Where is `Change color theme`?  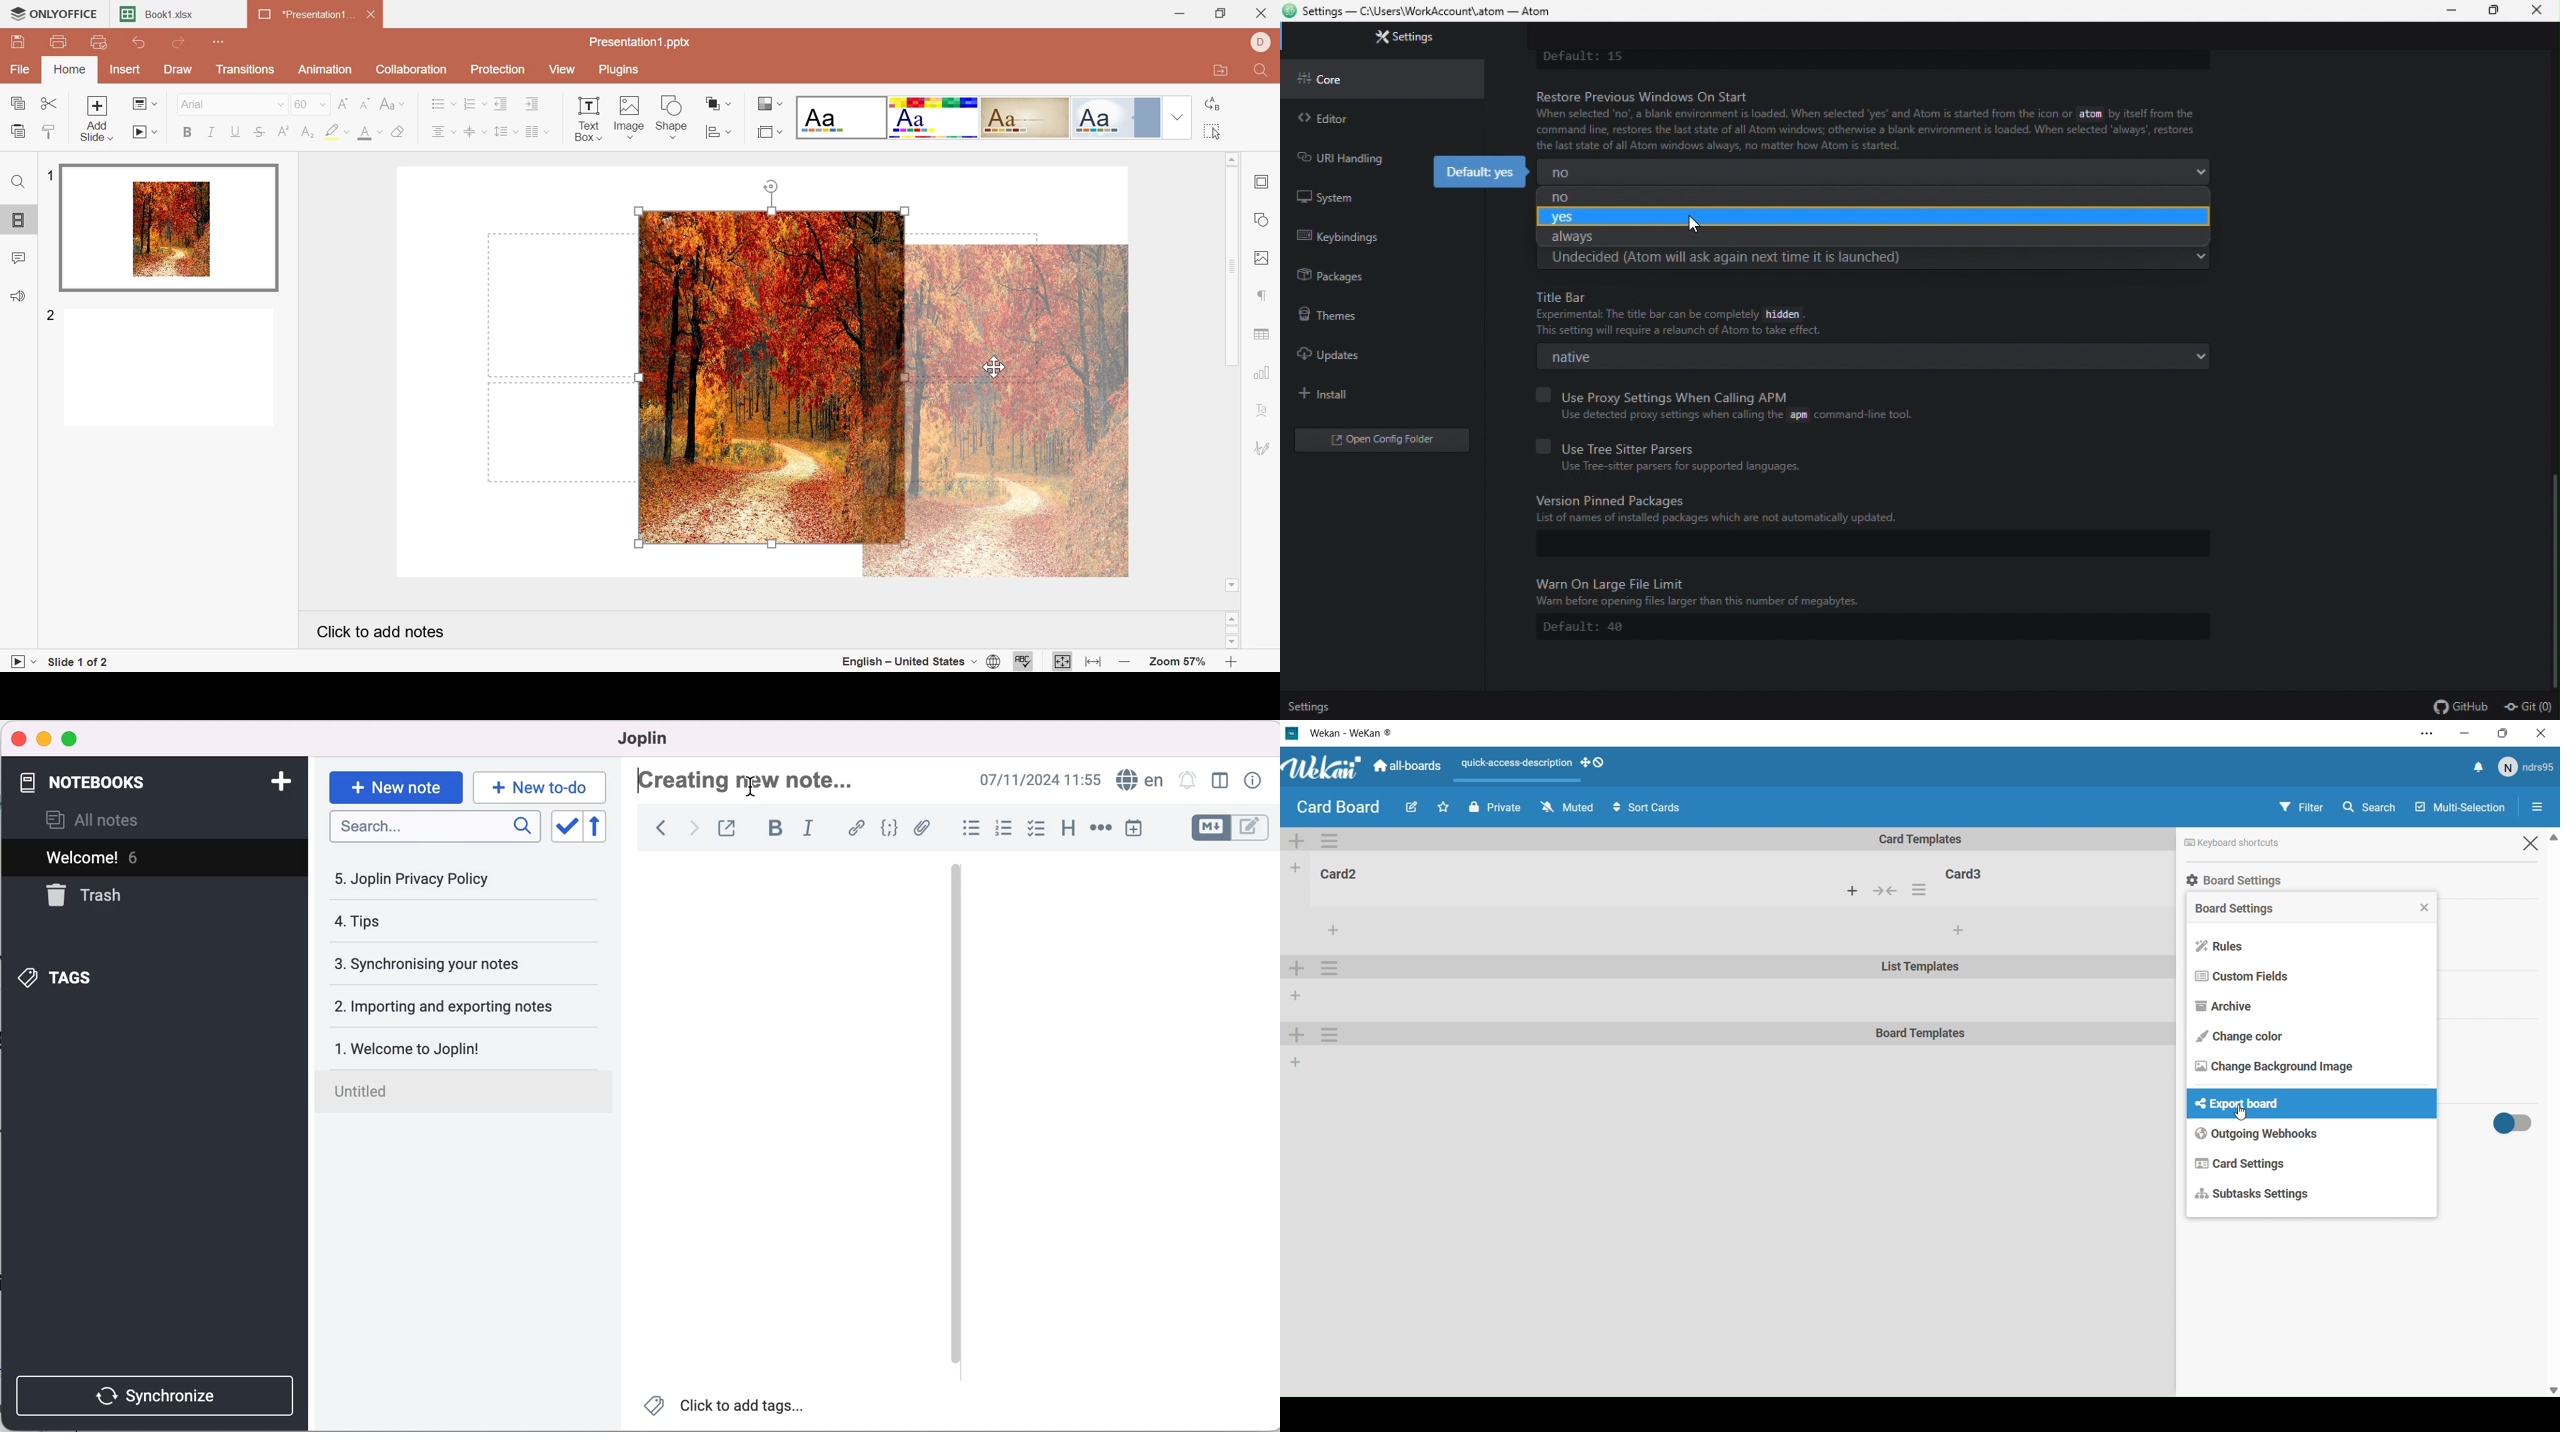
Change color theme is located at coordinates (770, 103).